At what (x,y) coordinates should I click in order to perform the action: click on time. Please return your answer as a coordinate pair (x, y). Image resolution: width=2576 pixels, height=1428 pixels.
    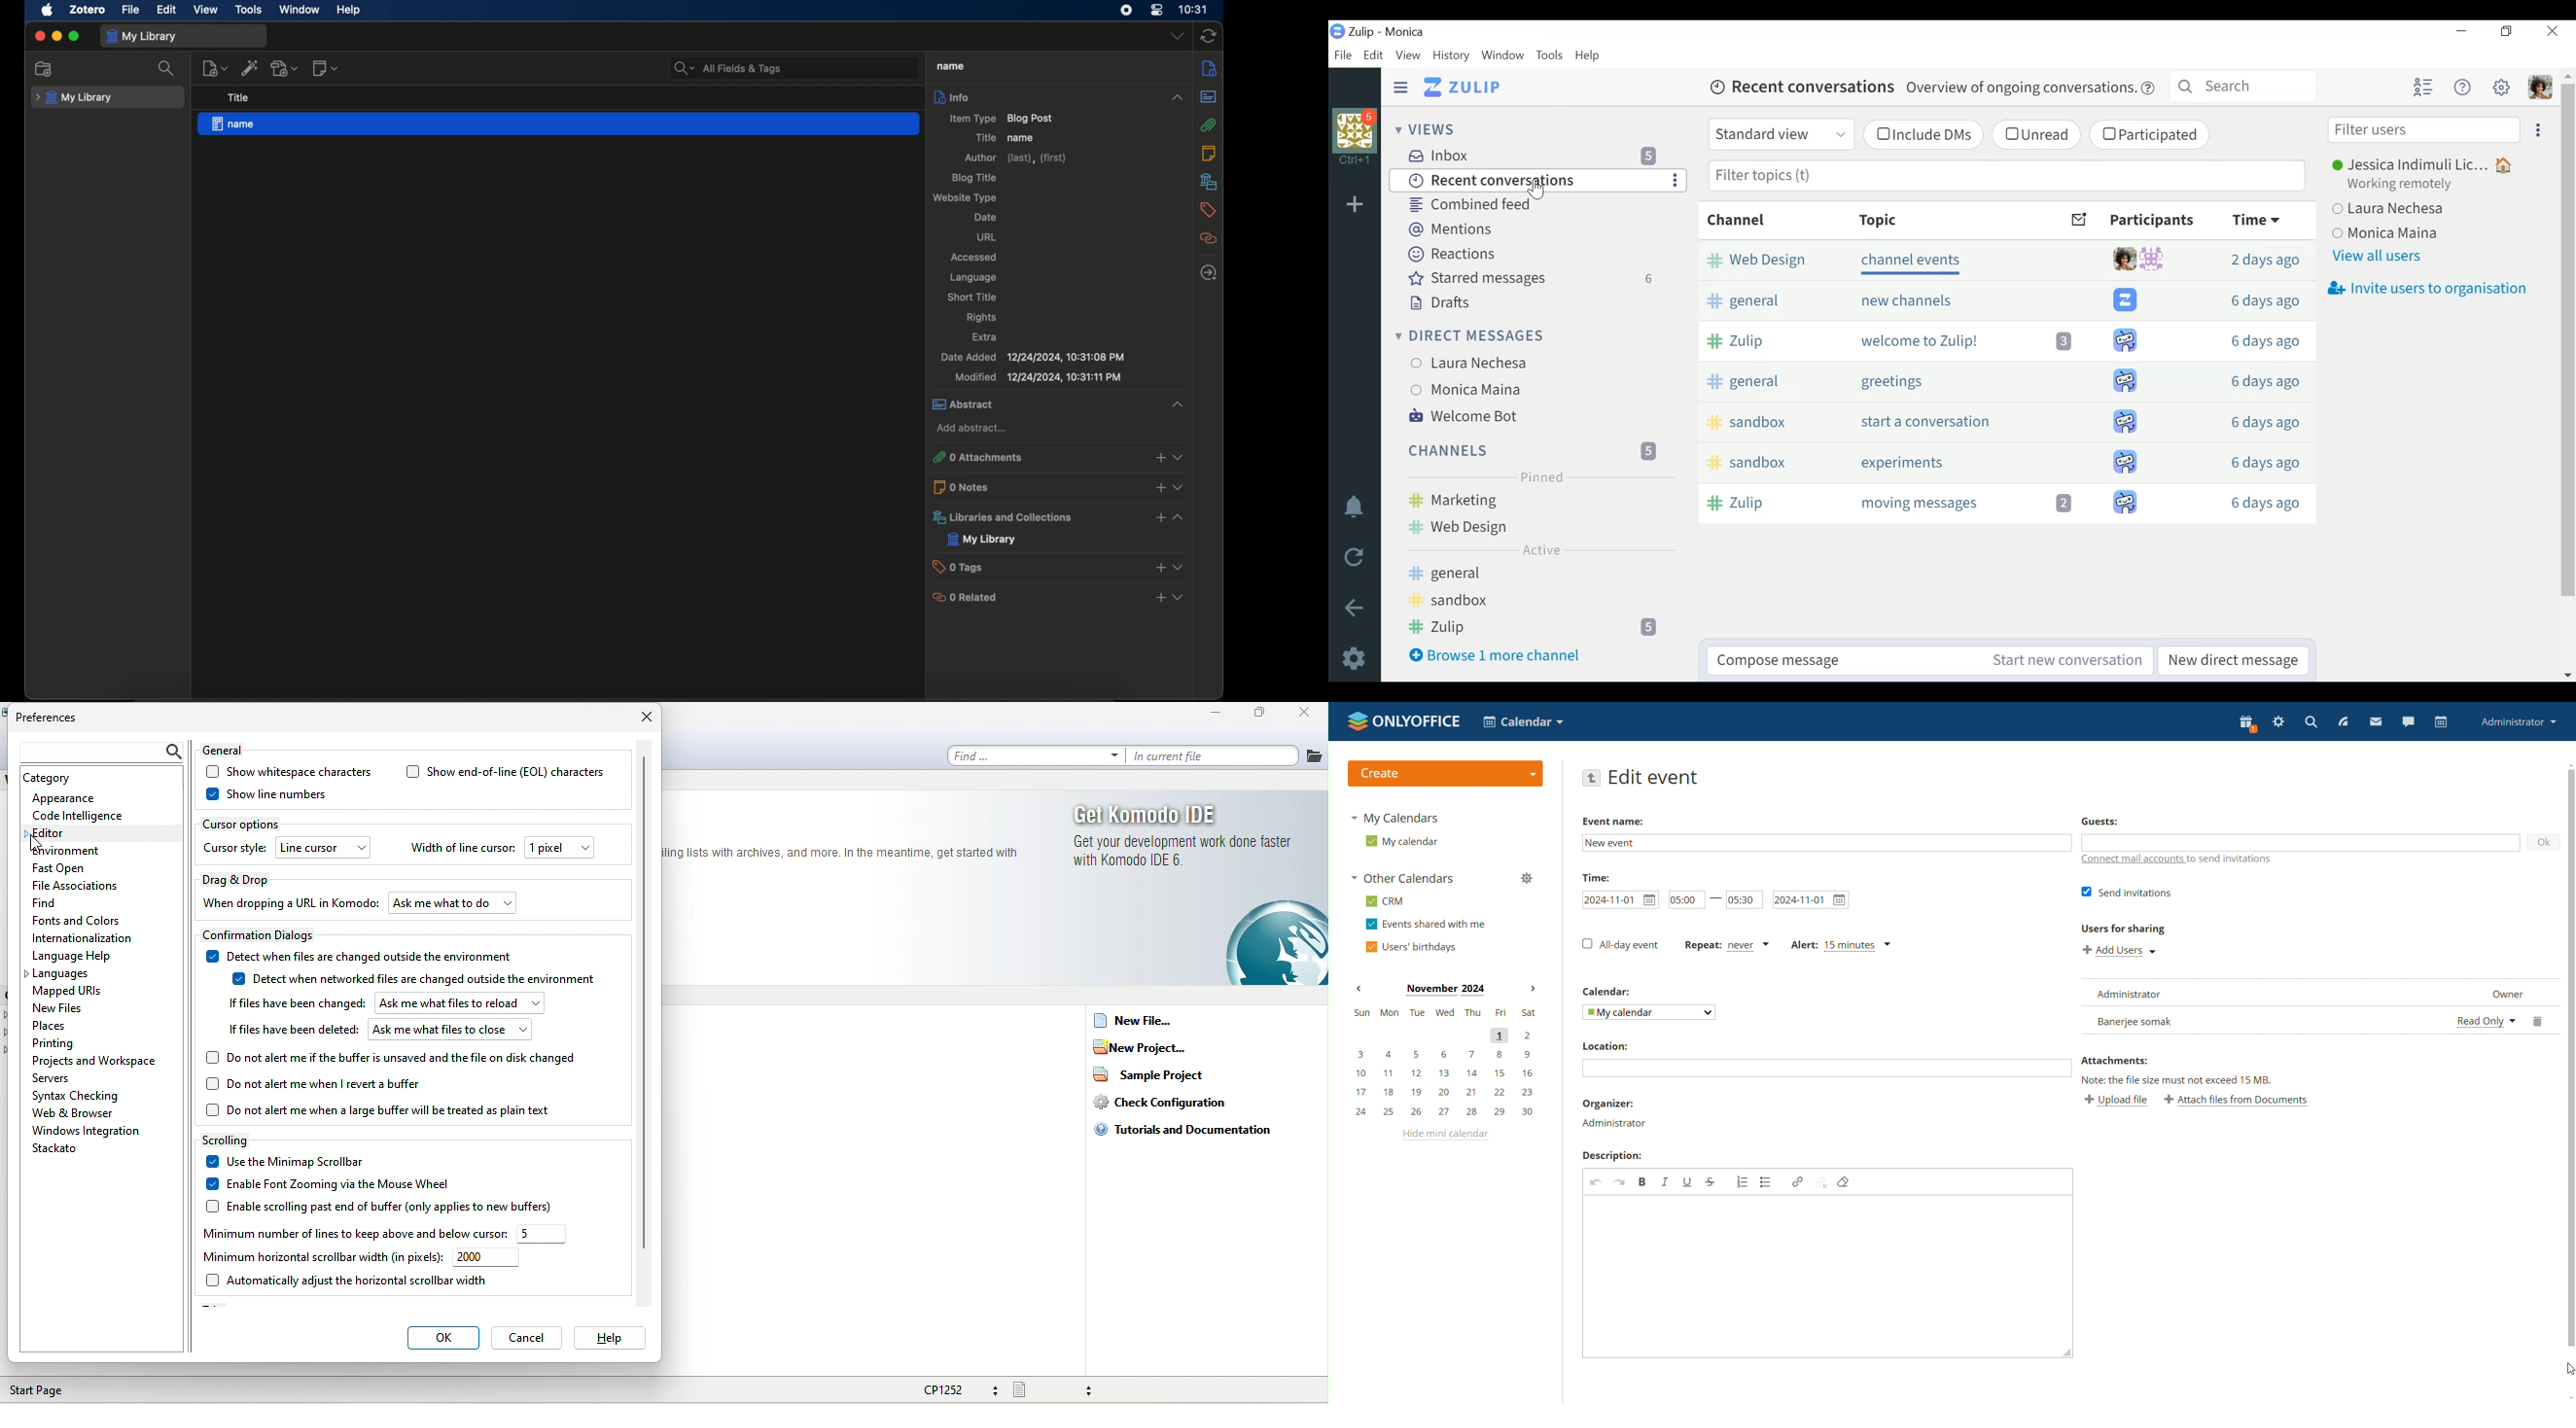
    Looking at the image, I should click on (1194, 8).